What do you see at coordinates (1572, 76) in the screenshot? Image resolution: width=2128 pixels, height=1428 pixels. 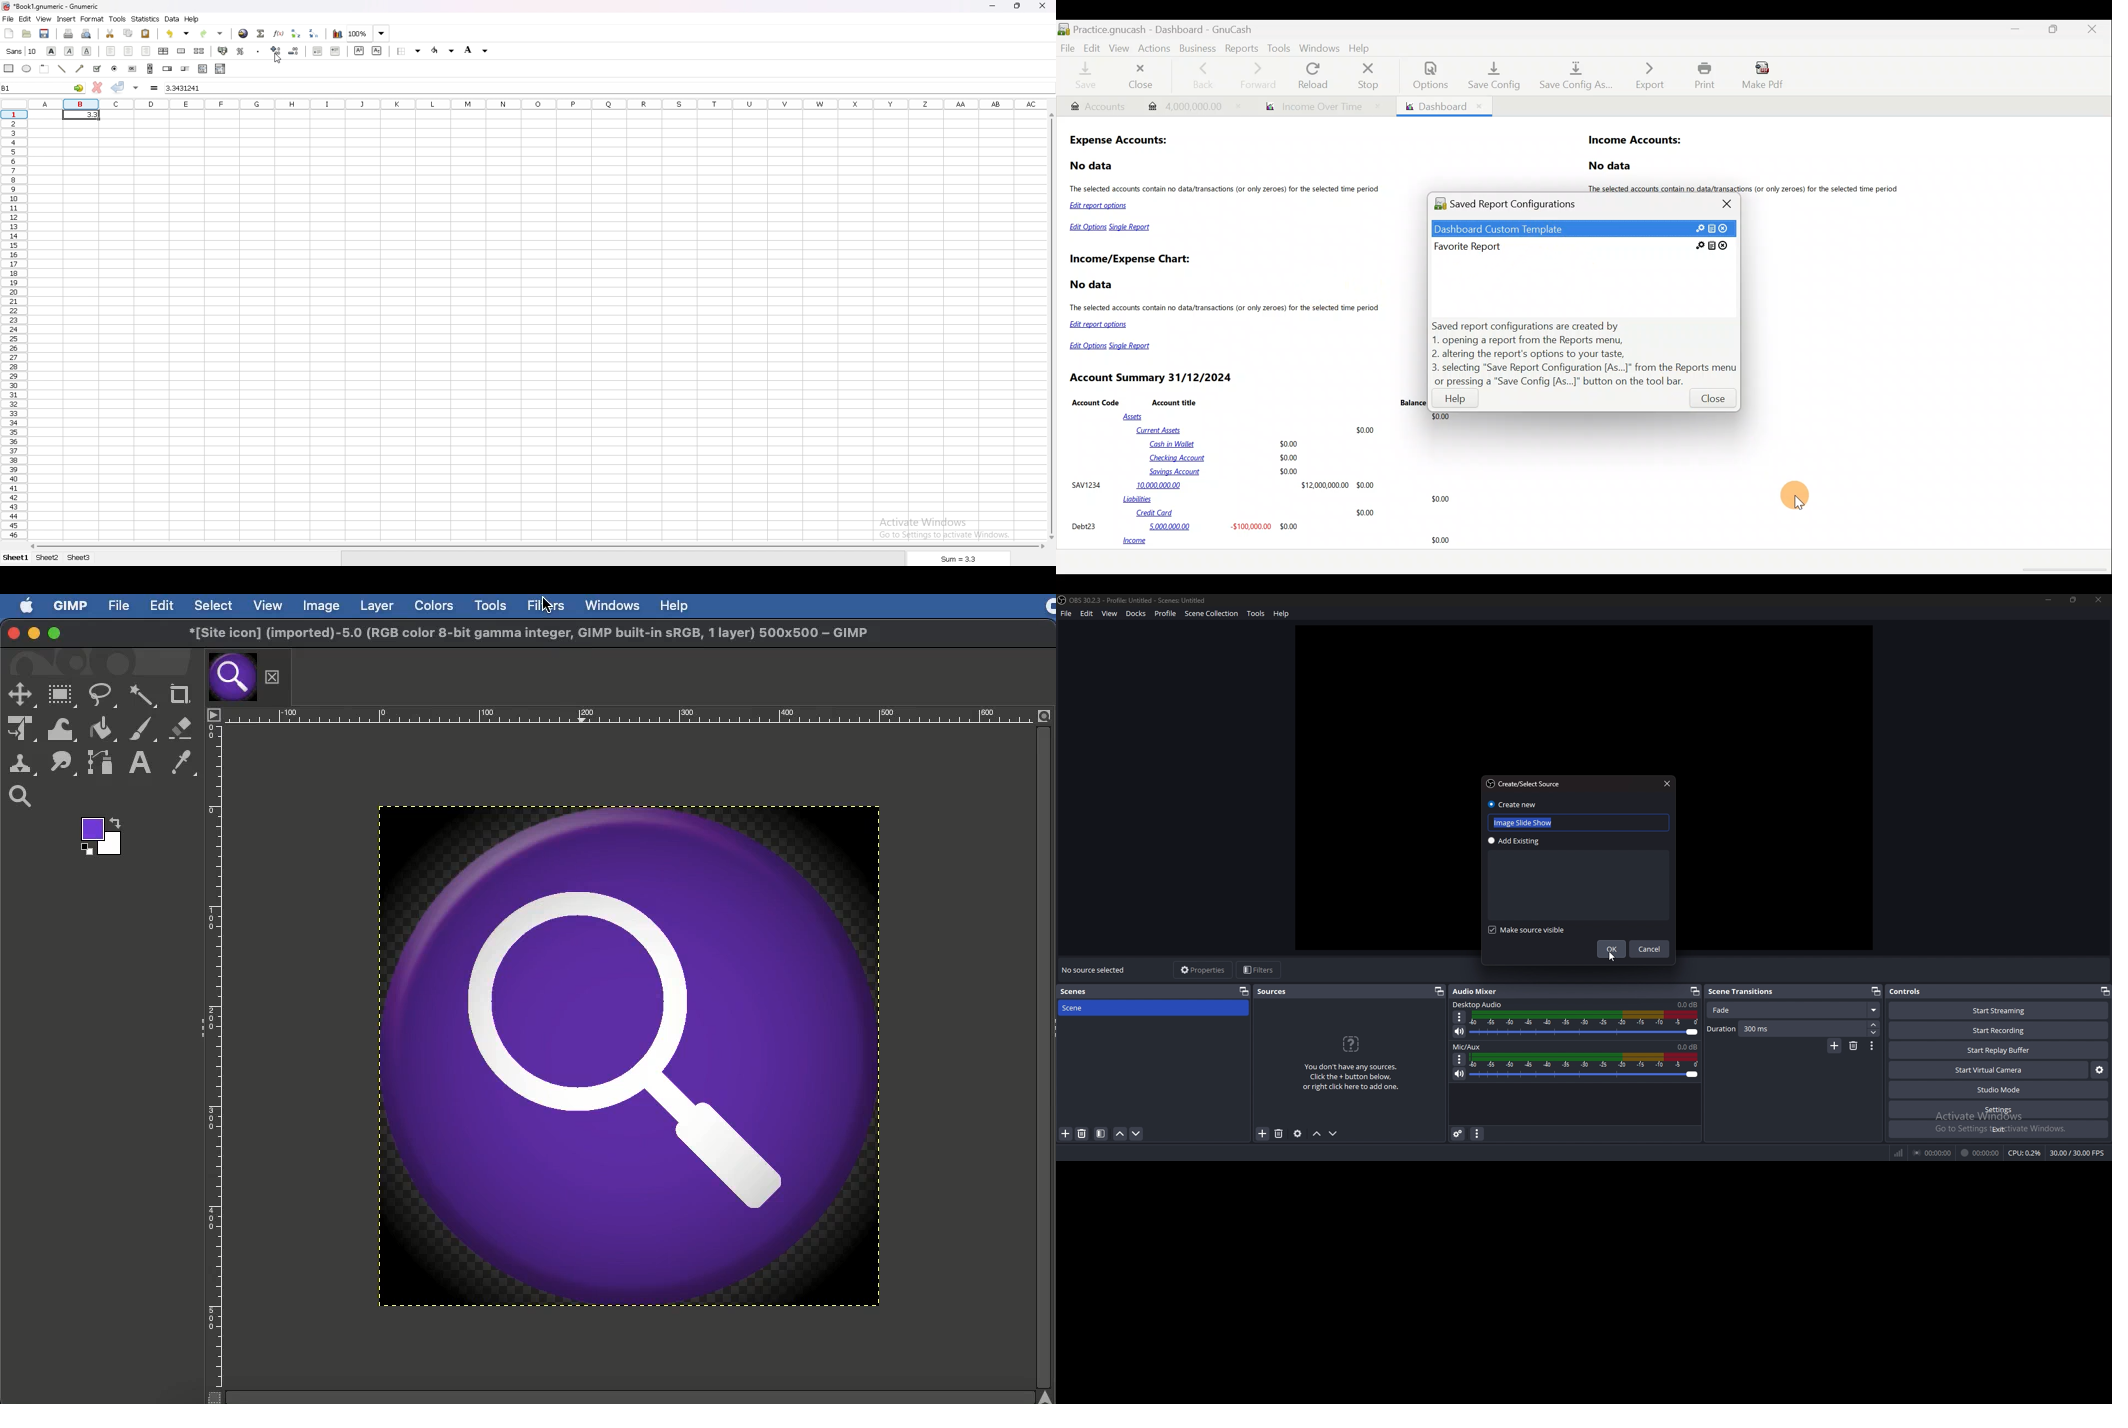 I see `Save config as` at bounding box center [1572, 76].